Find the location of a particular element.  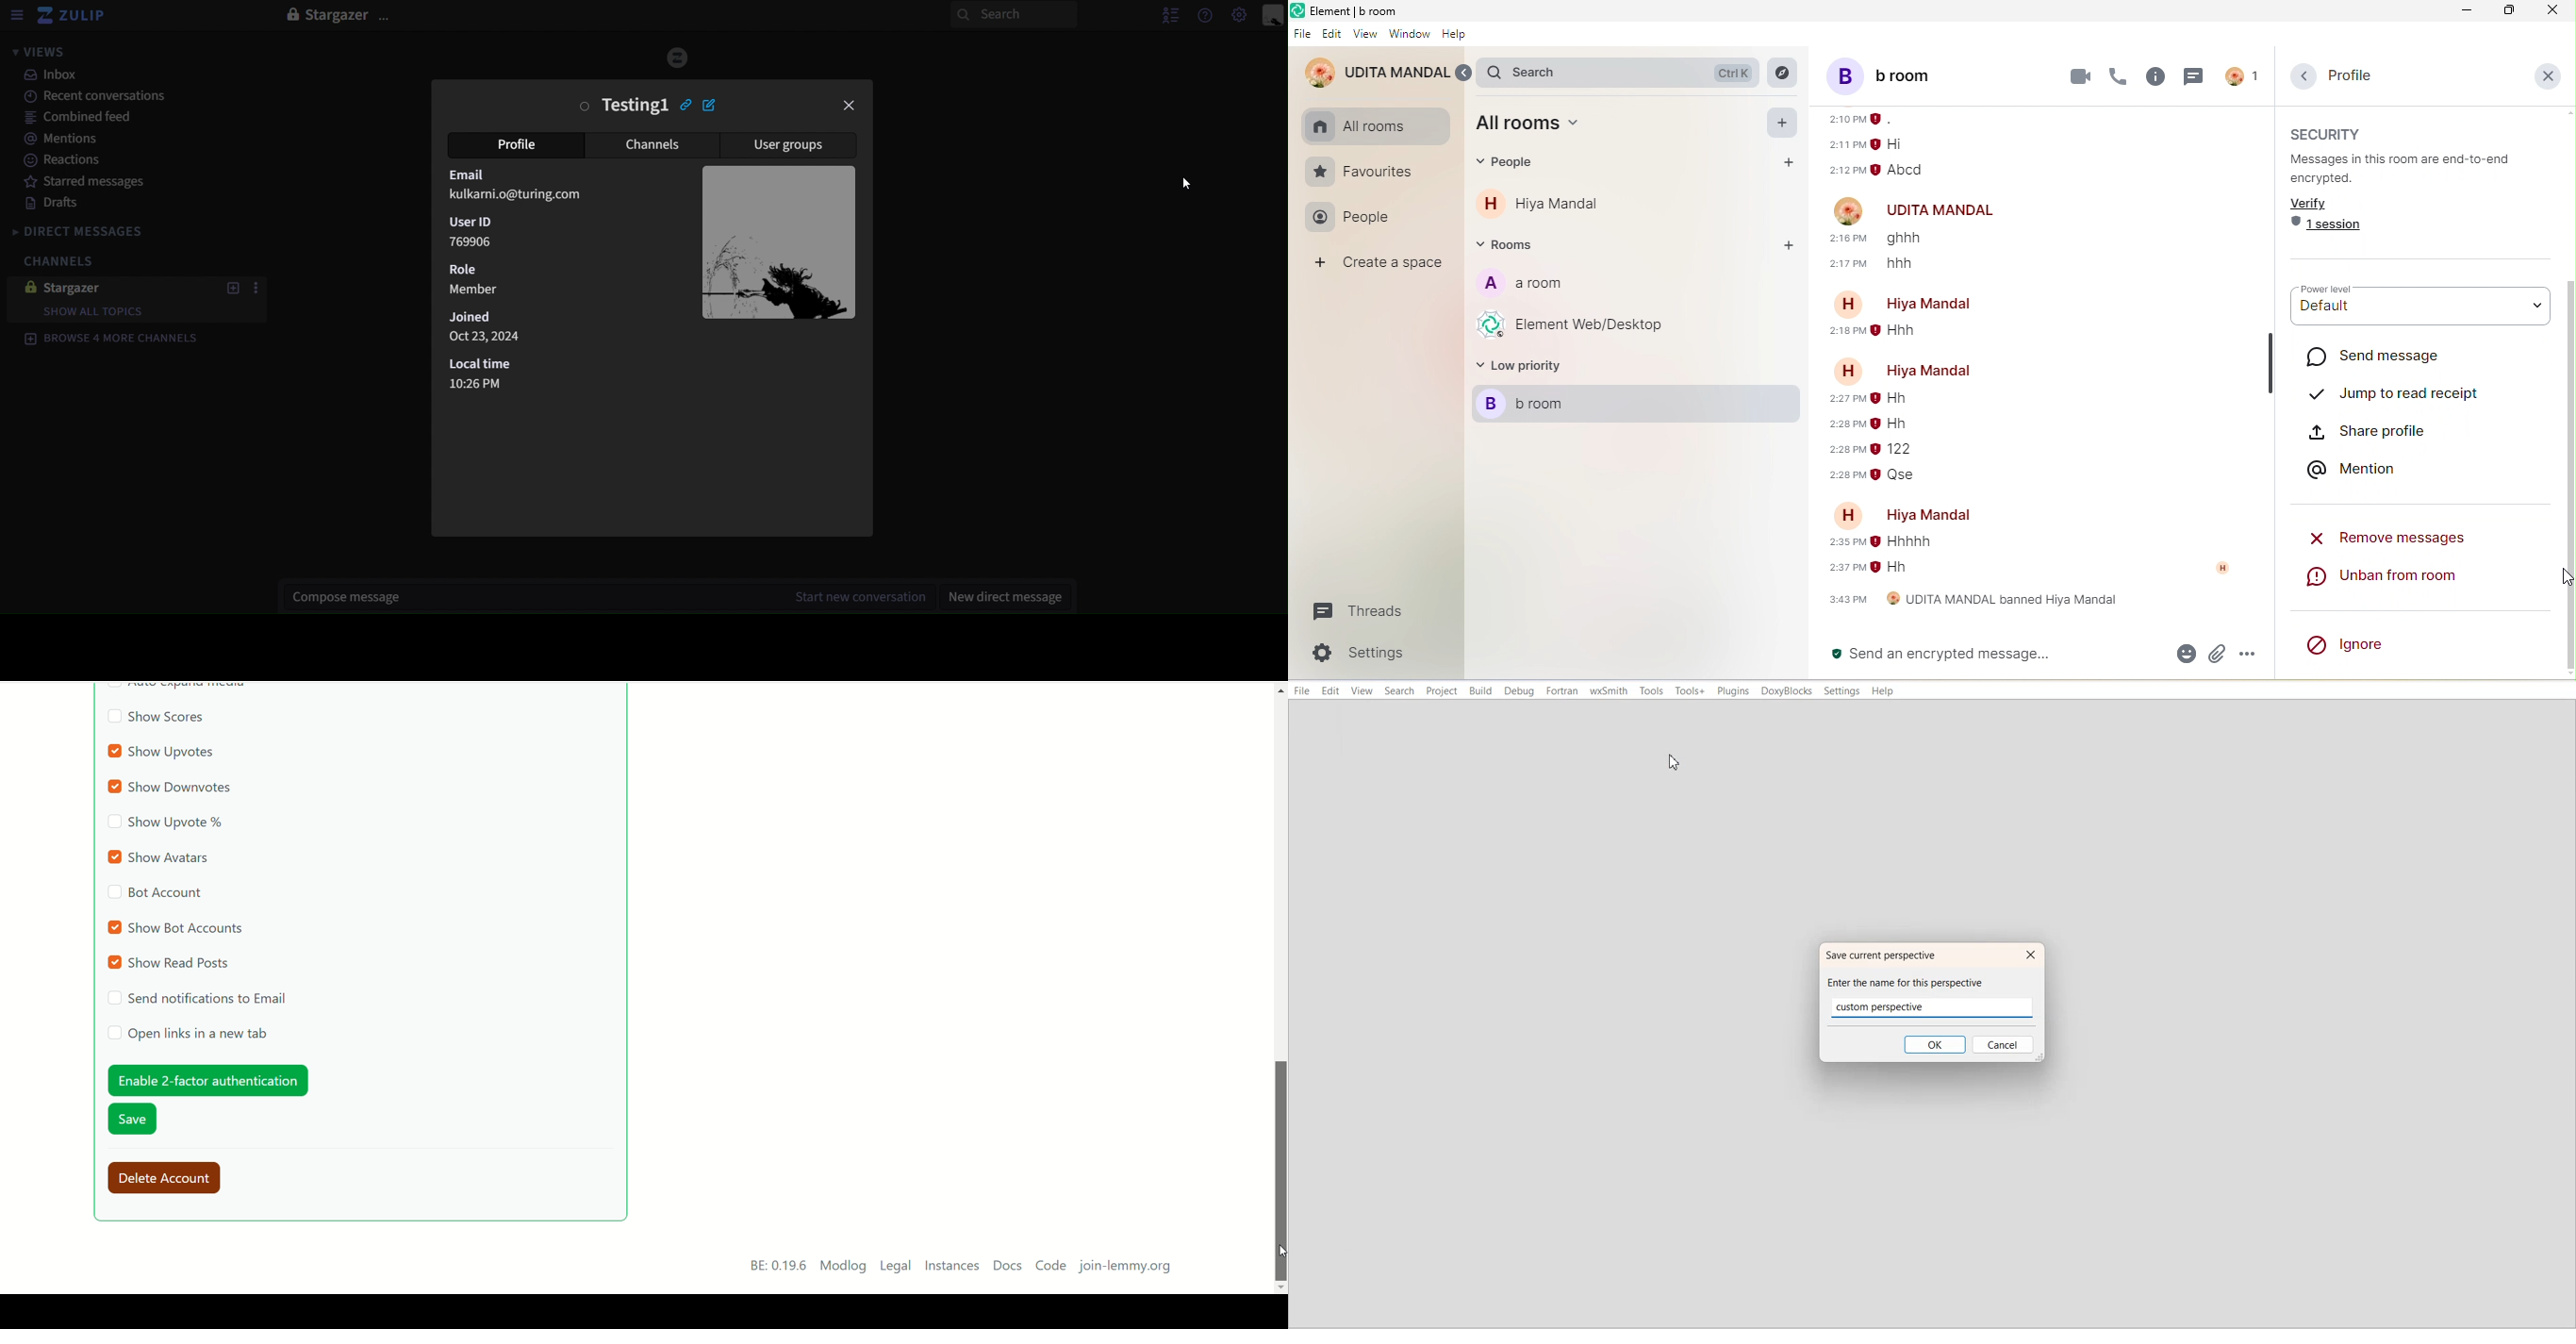

channels is located at coordinates (64, 262).